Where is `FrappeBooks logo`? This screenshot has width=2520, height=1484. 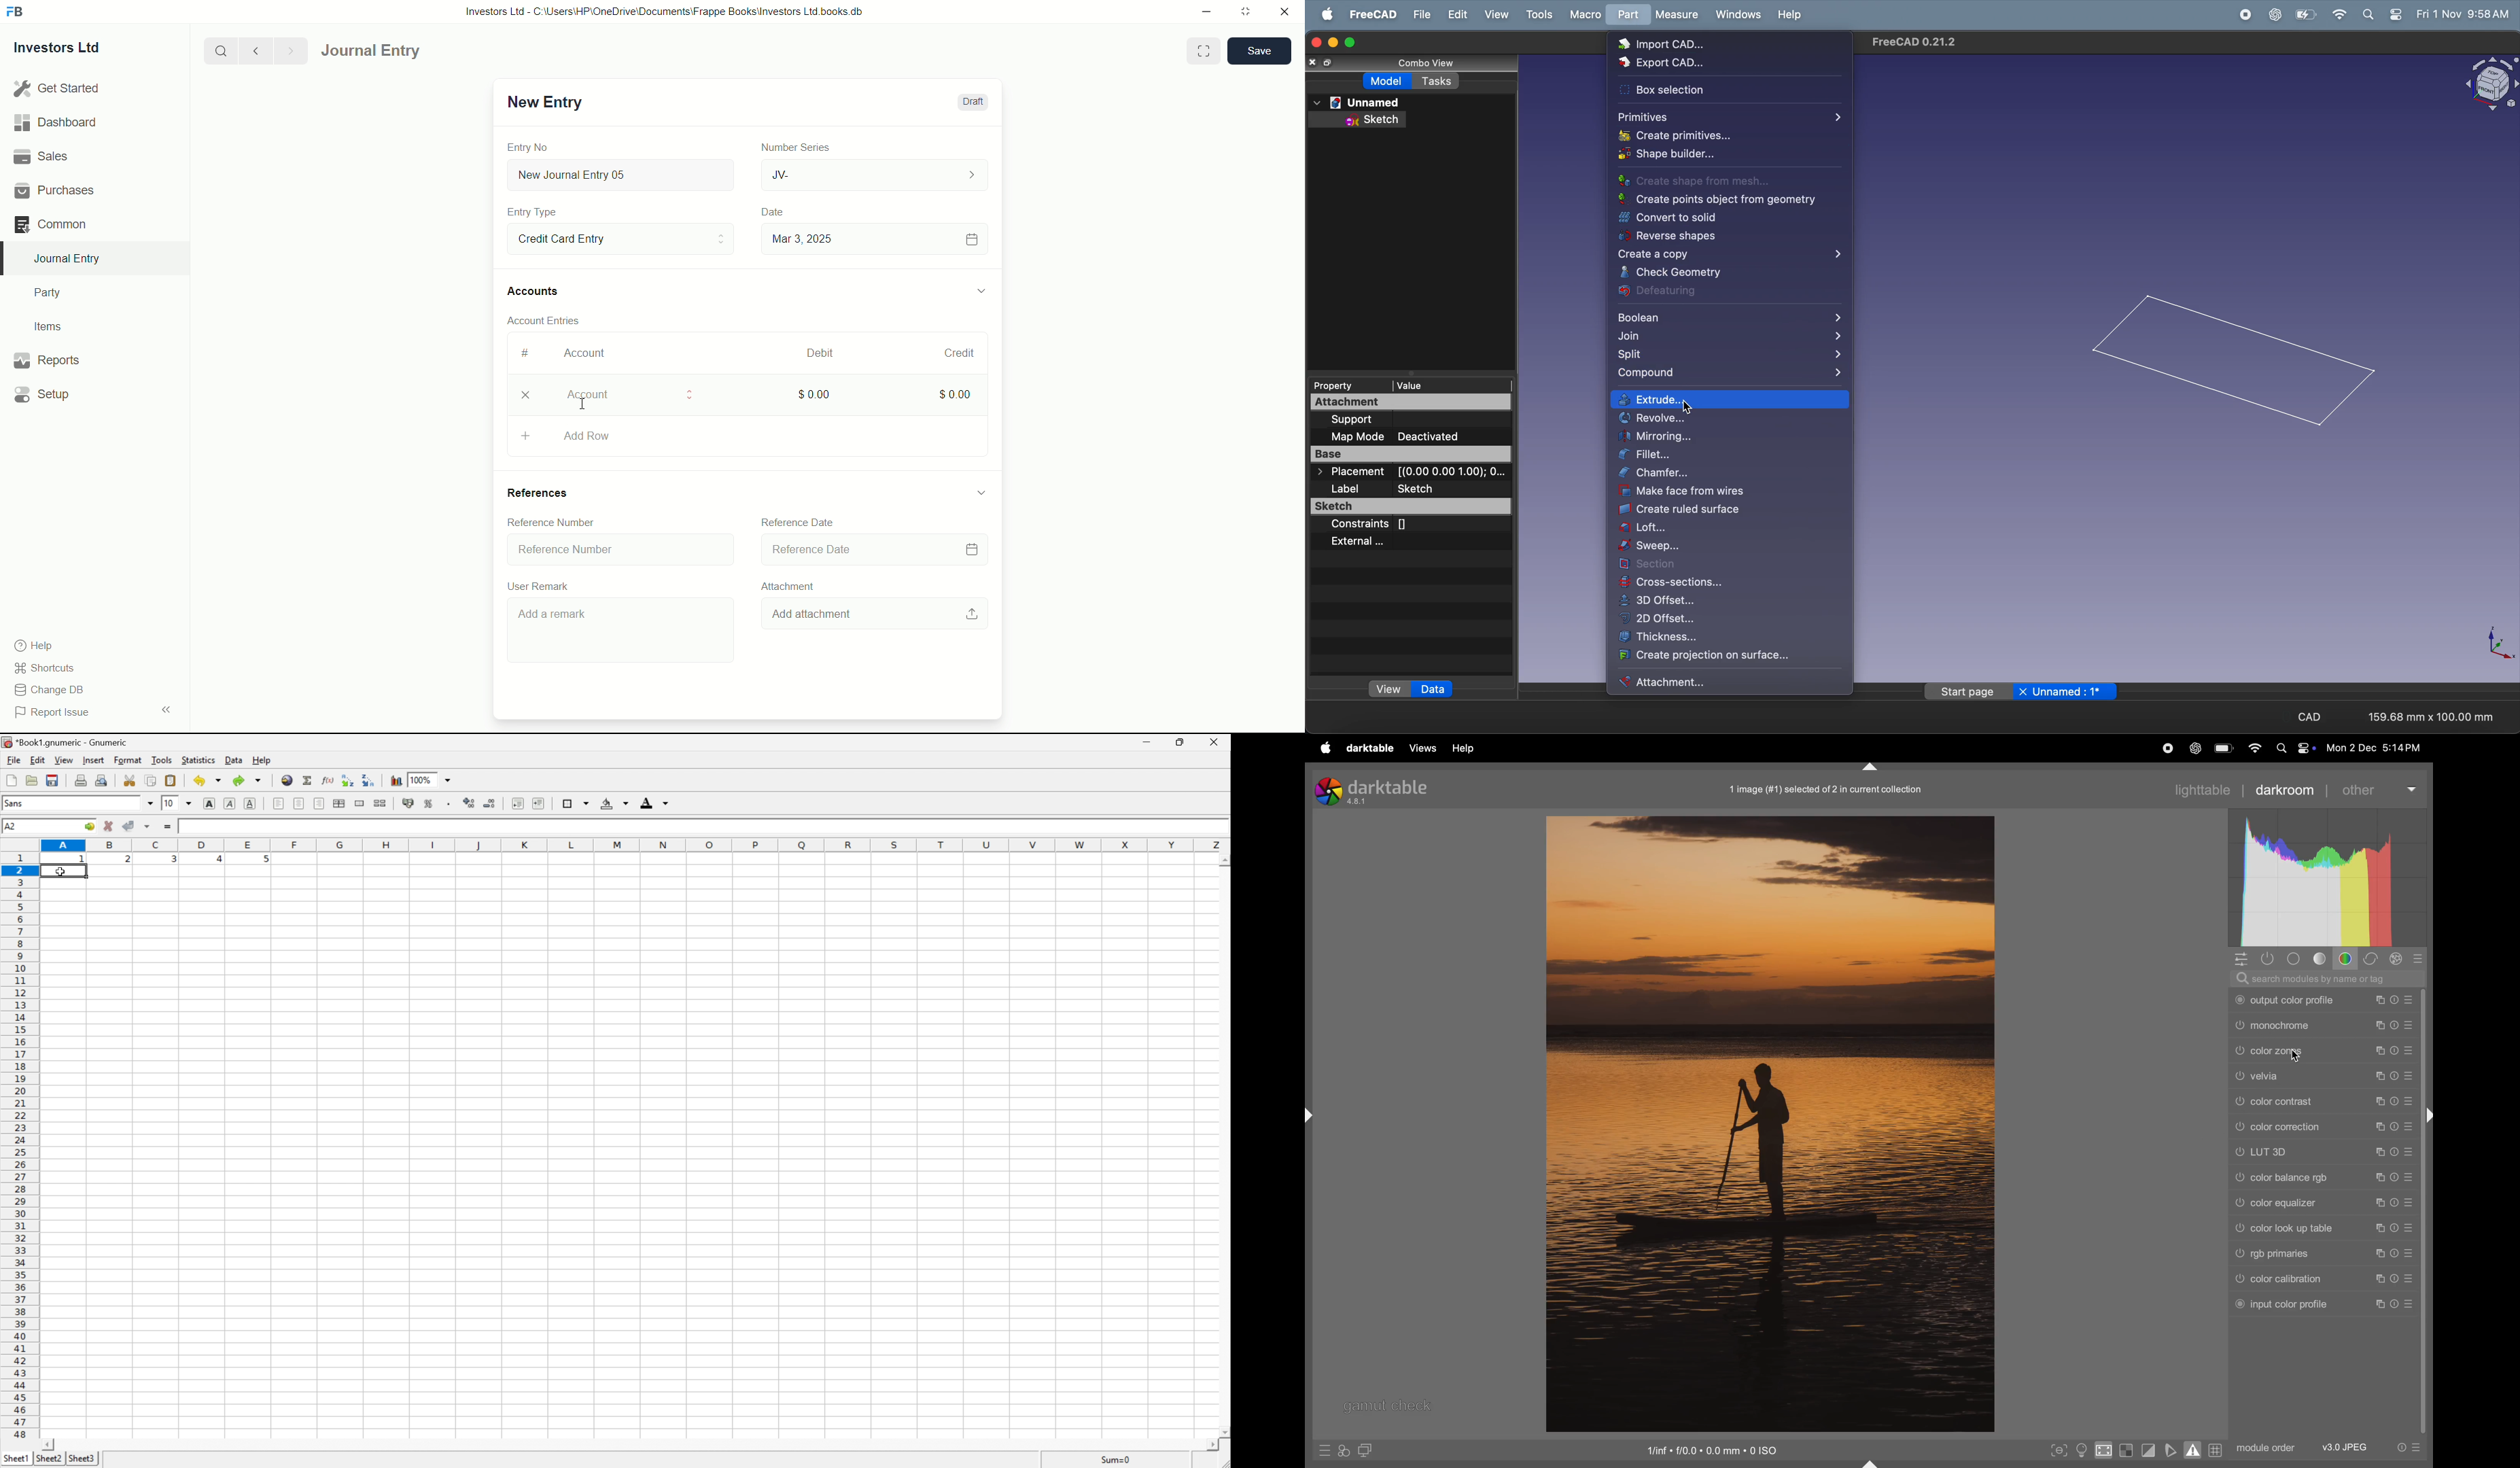
FrappeBooks logo is located at coordinates (15, 12).